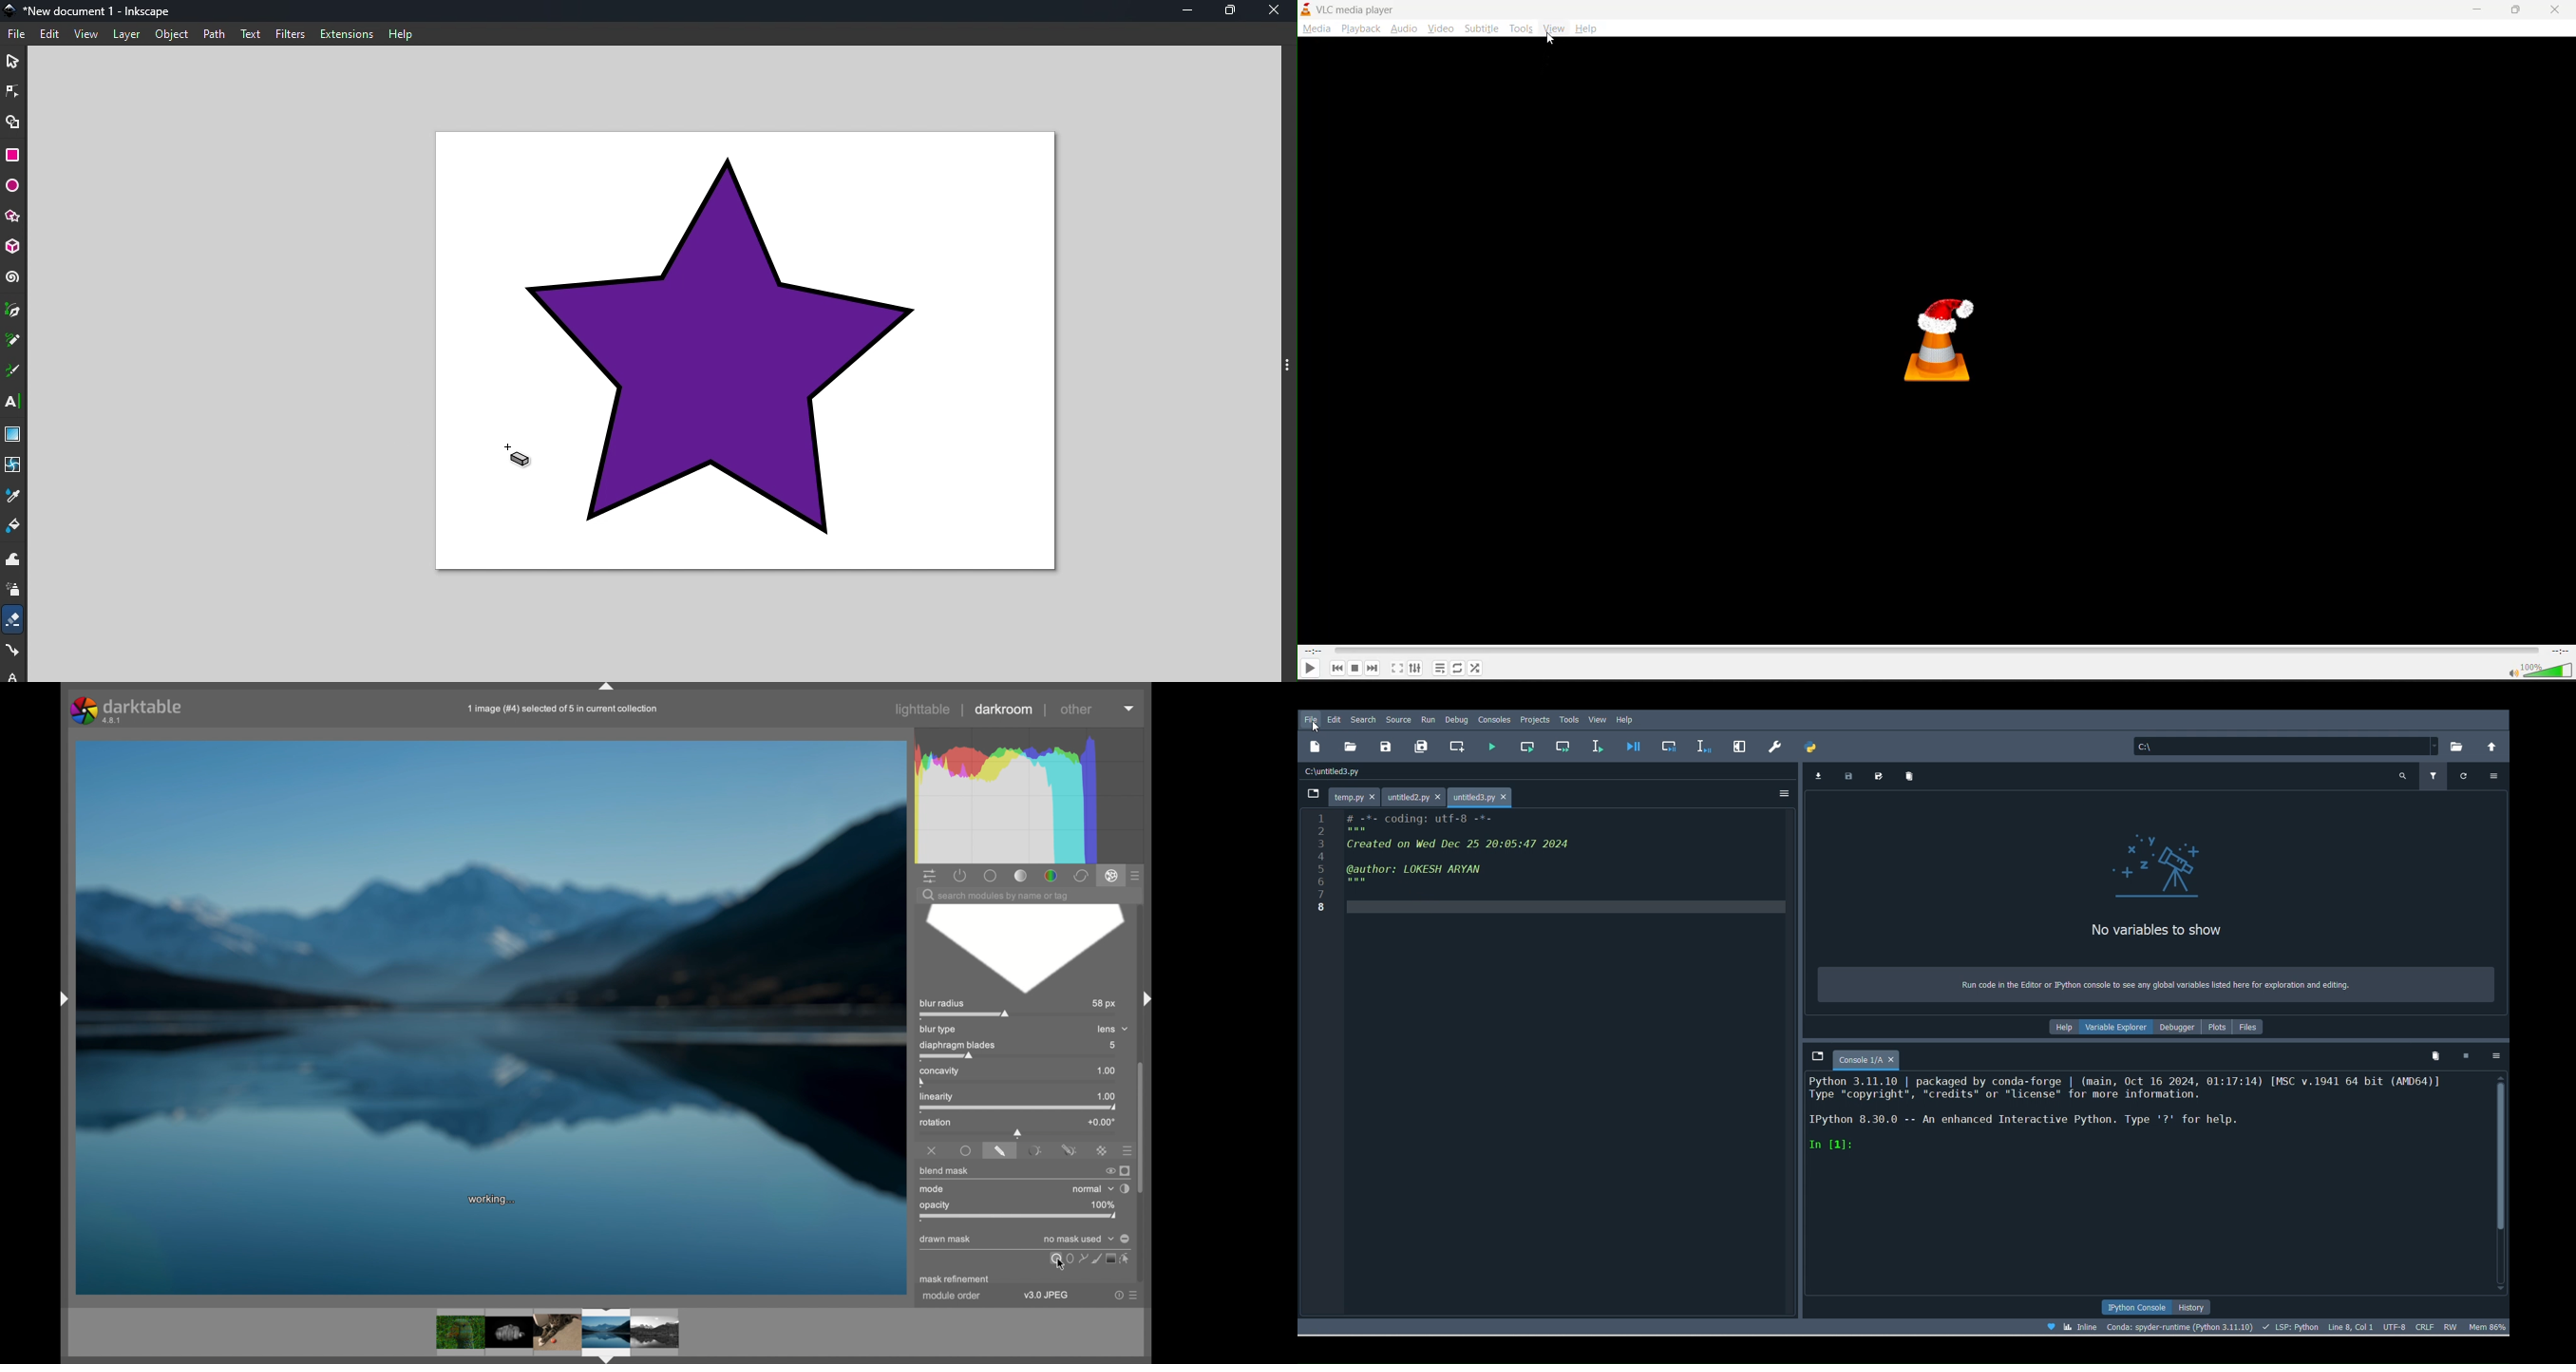  I want to click on Run file(F5), so click(1495, 744).